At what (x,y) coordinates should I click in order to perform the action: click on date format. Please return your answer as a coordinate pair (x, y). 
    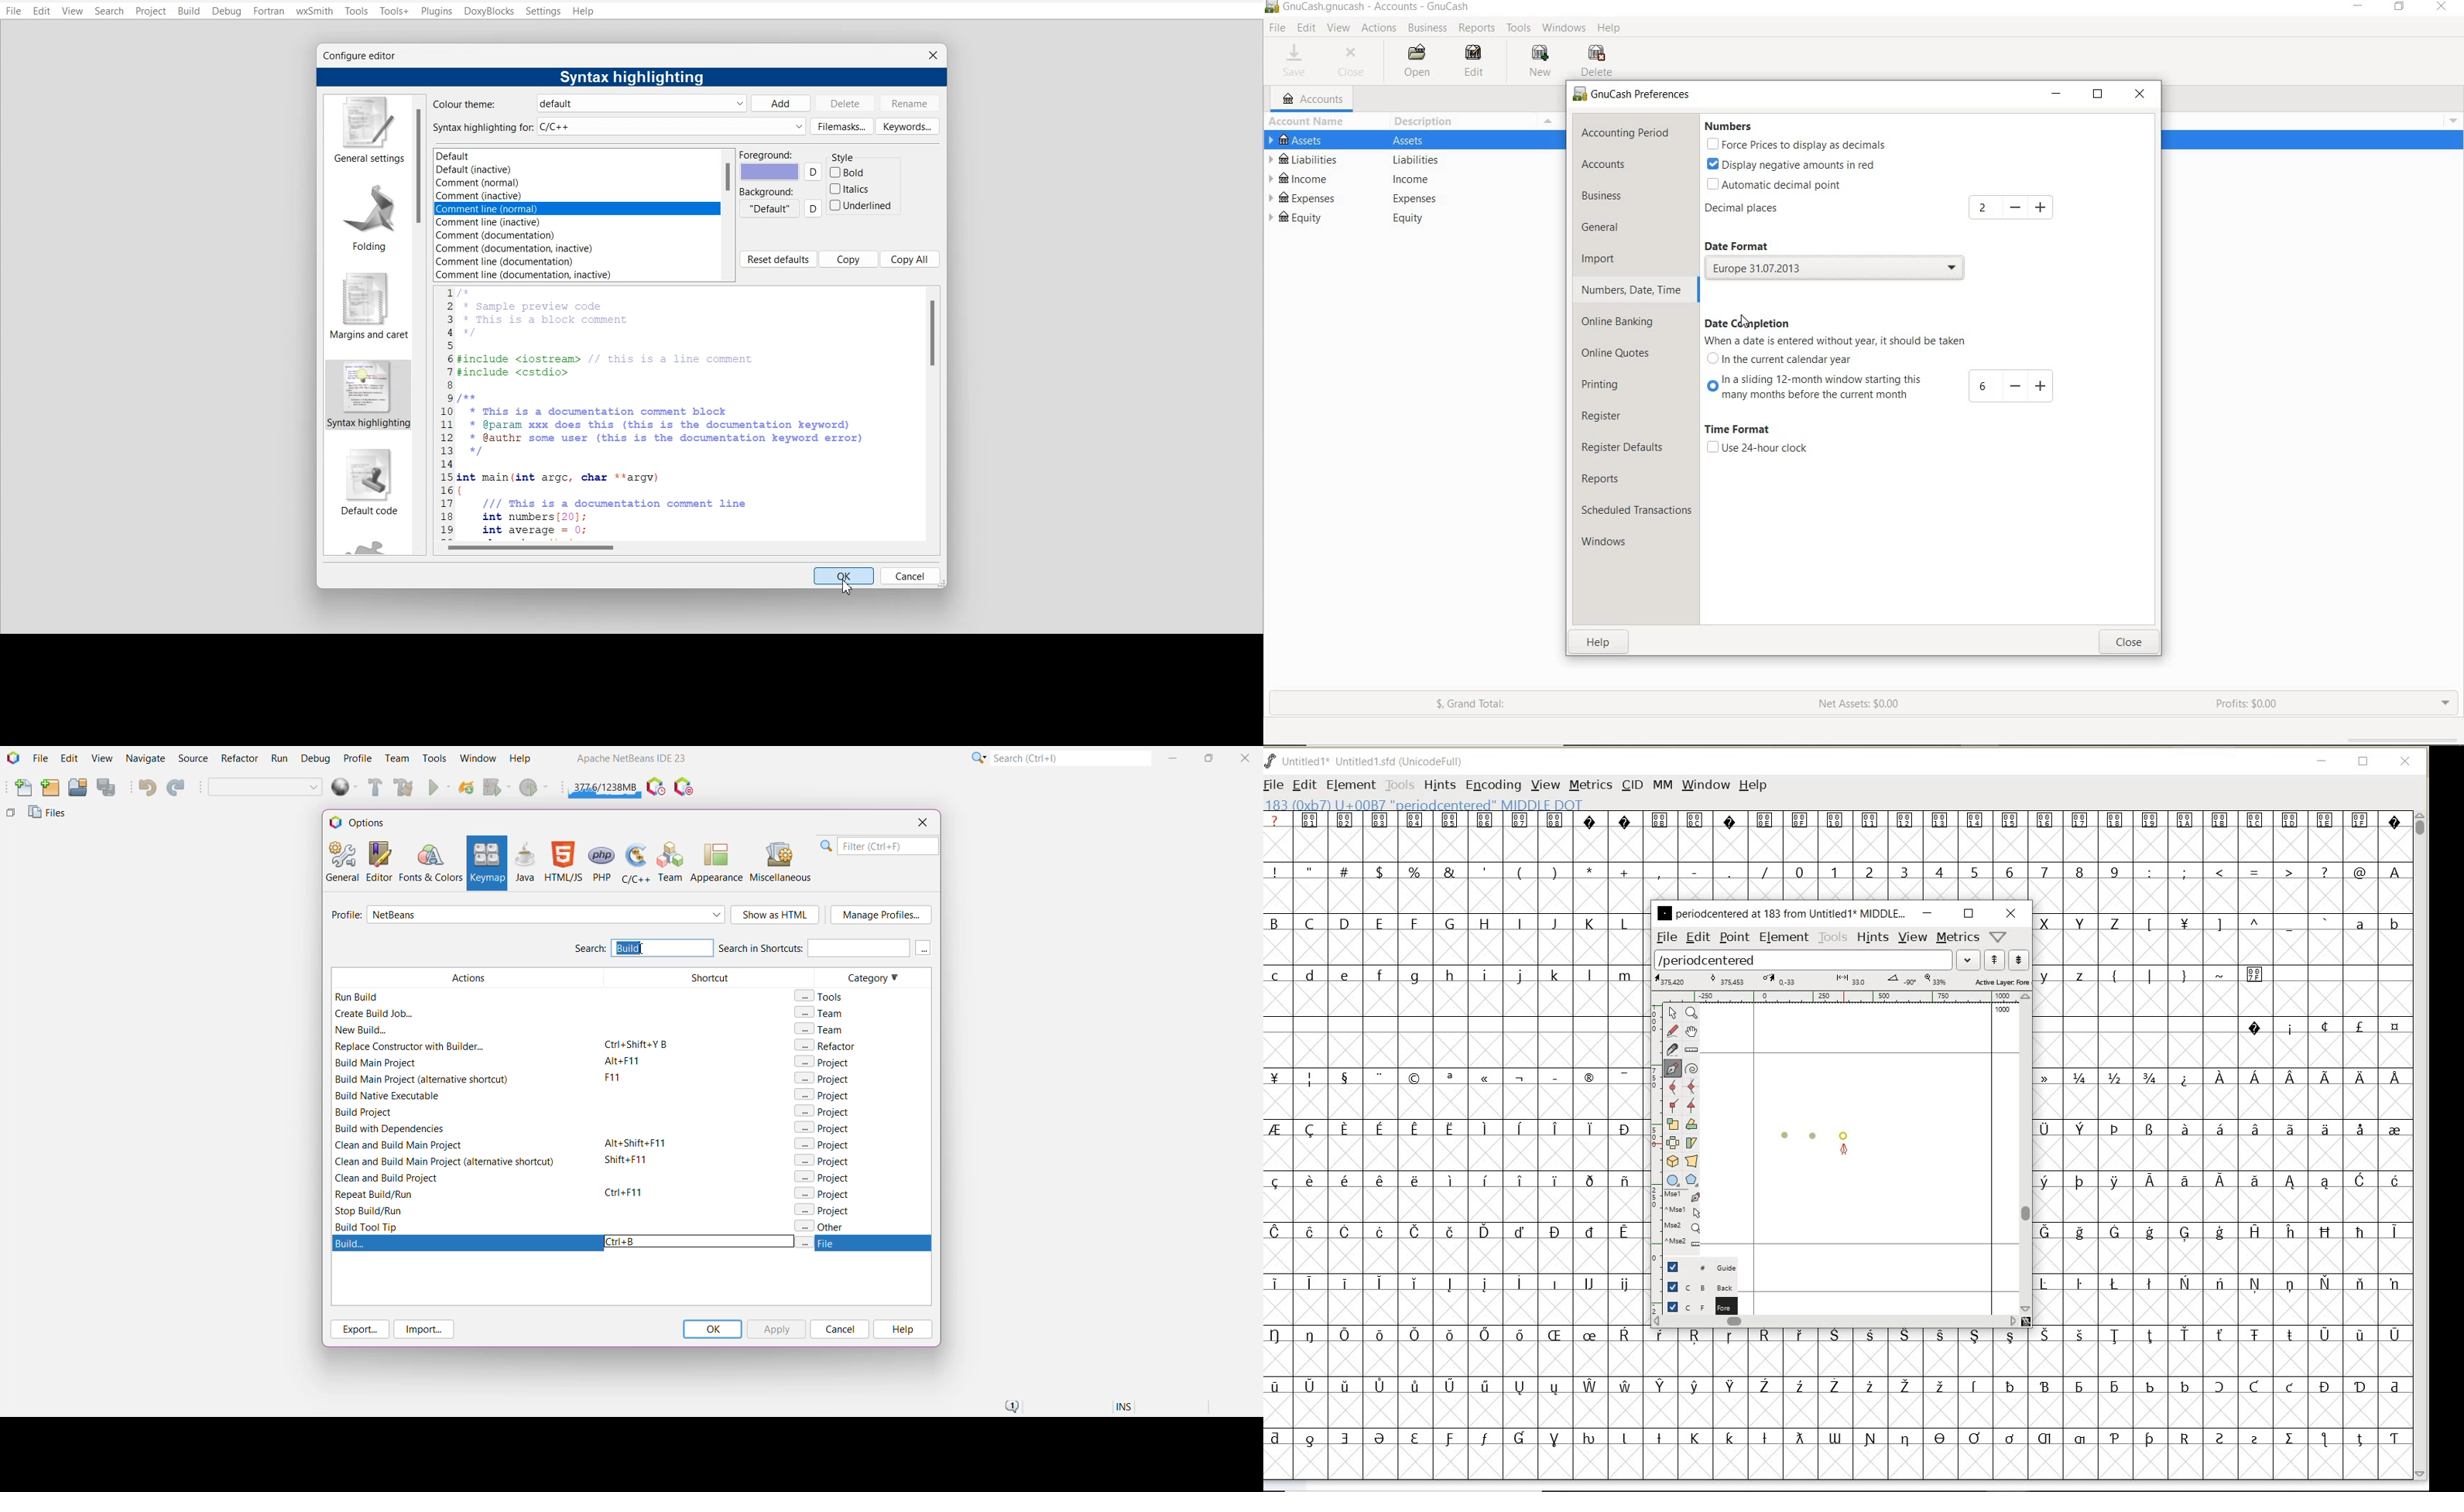
    Looking at the image, I should click on (1748, 247).